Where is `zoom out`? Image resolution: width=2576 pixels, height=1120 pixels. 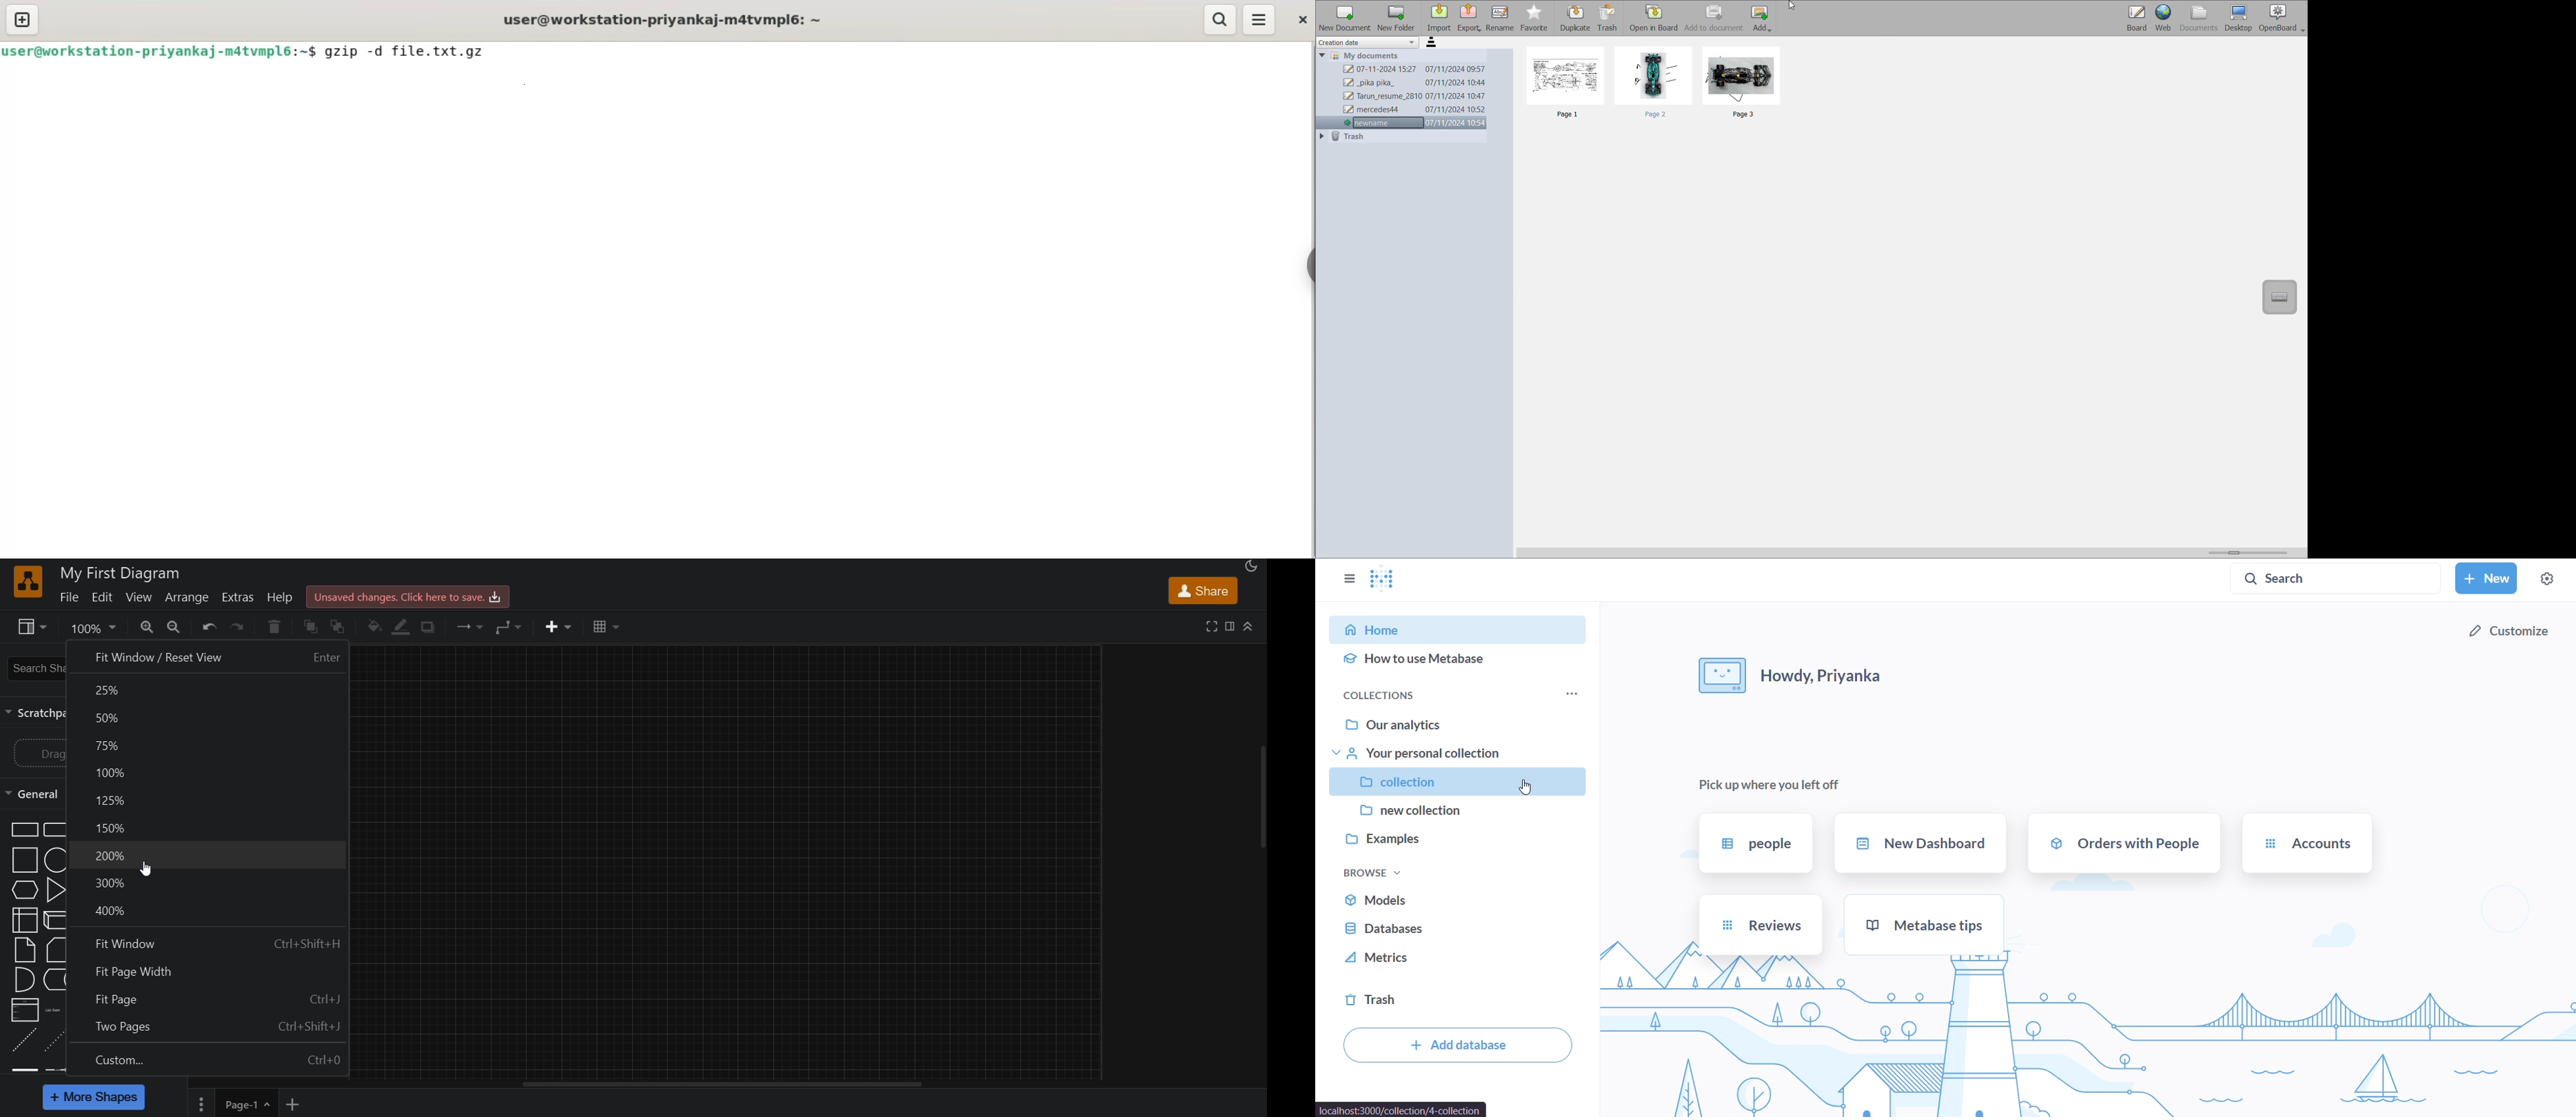 zoom out is located at coordinates (179, 628).